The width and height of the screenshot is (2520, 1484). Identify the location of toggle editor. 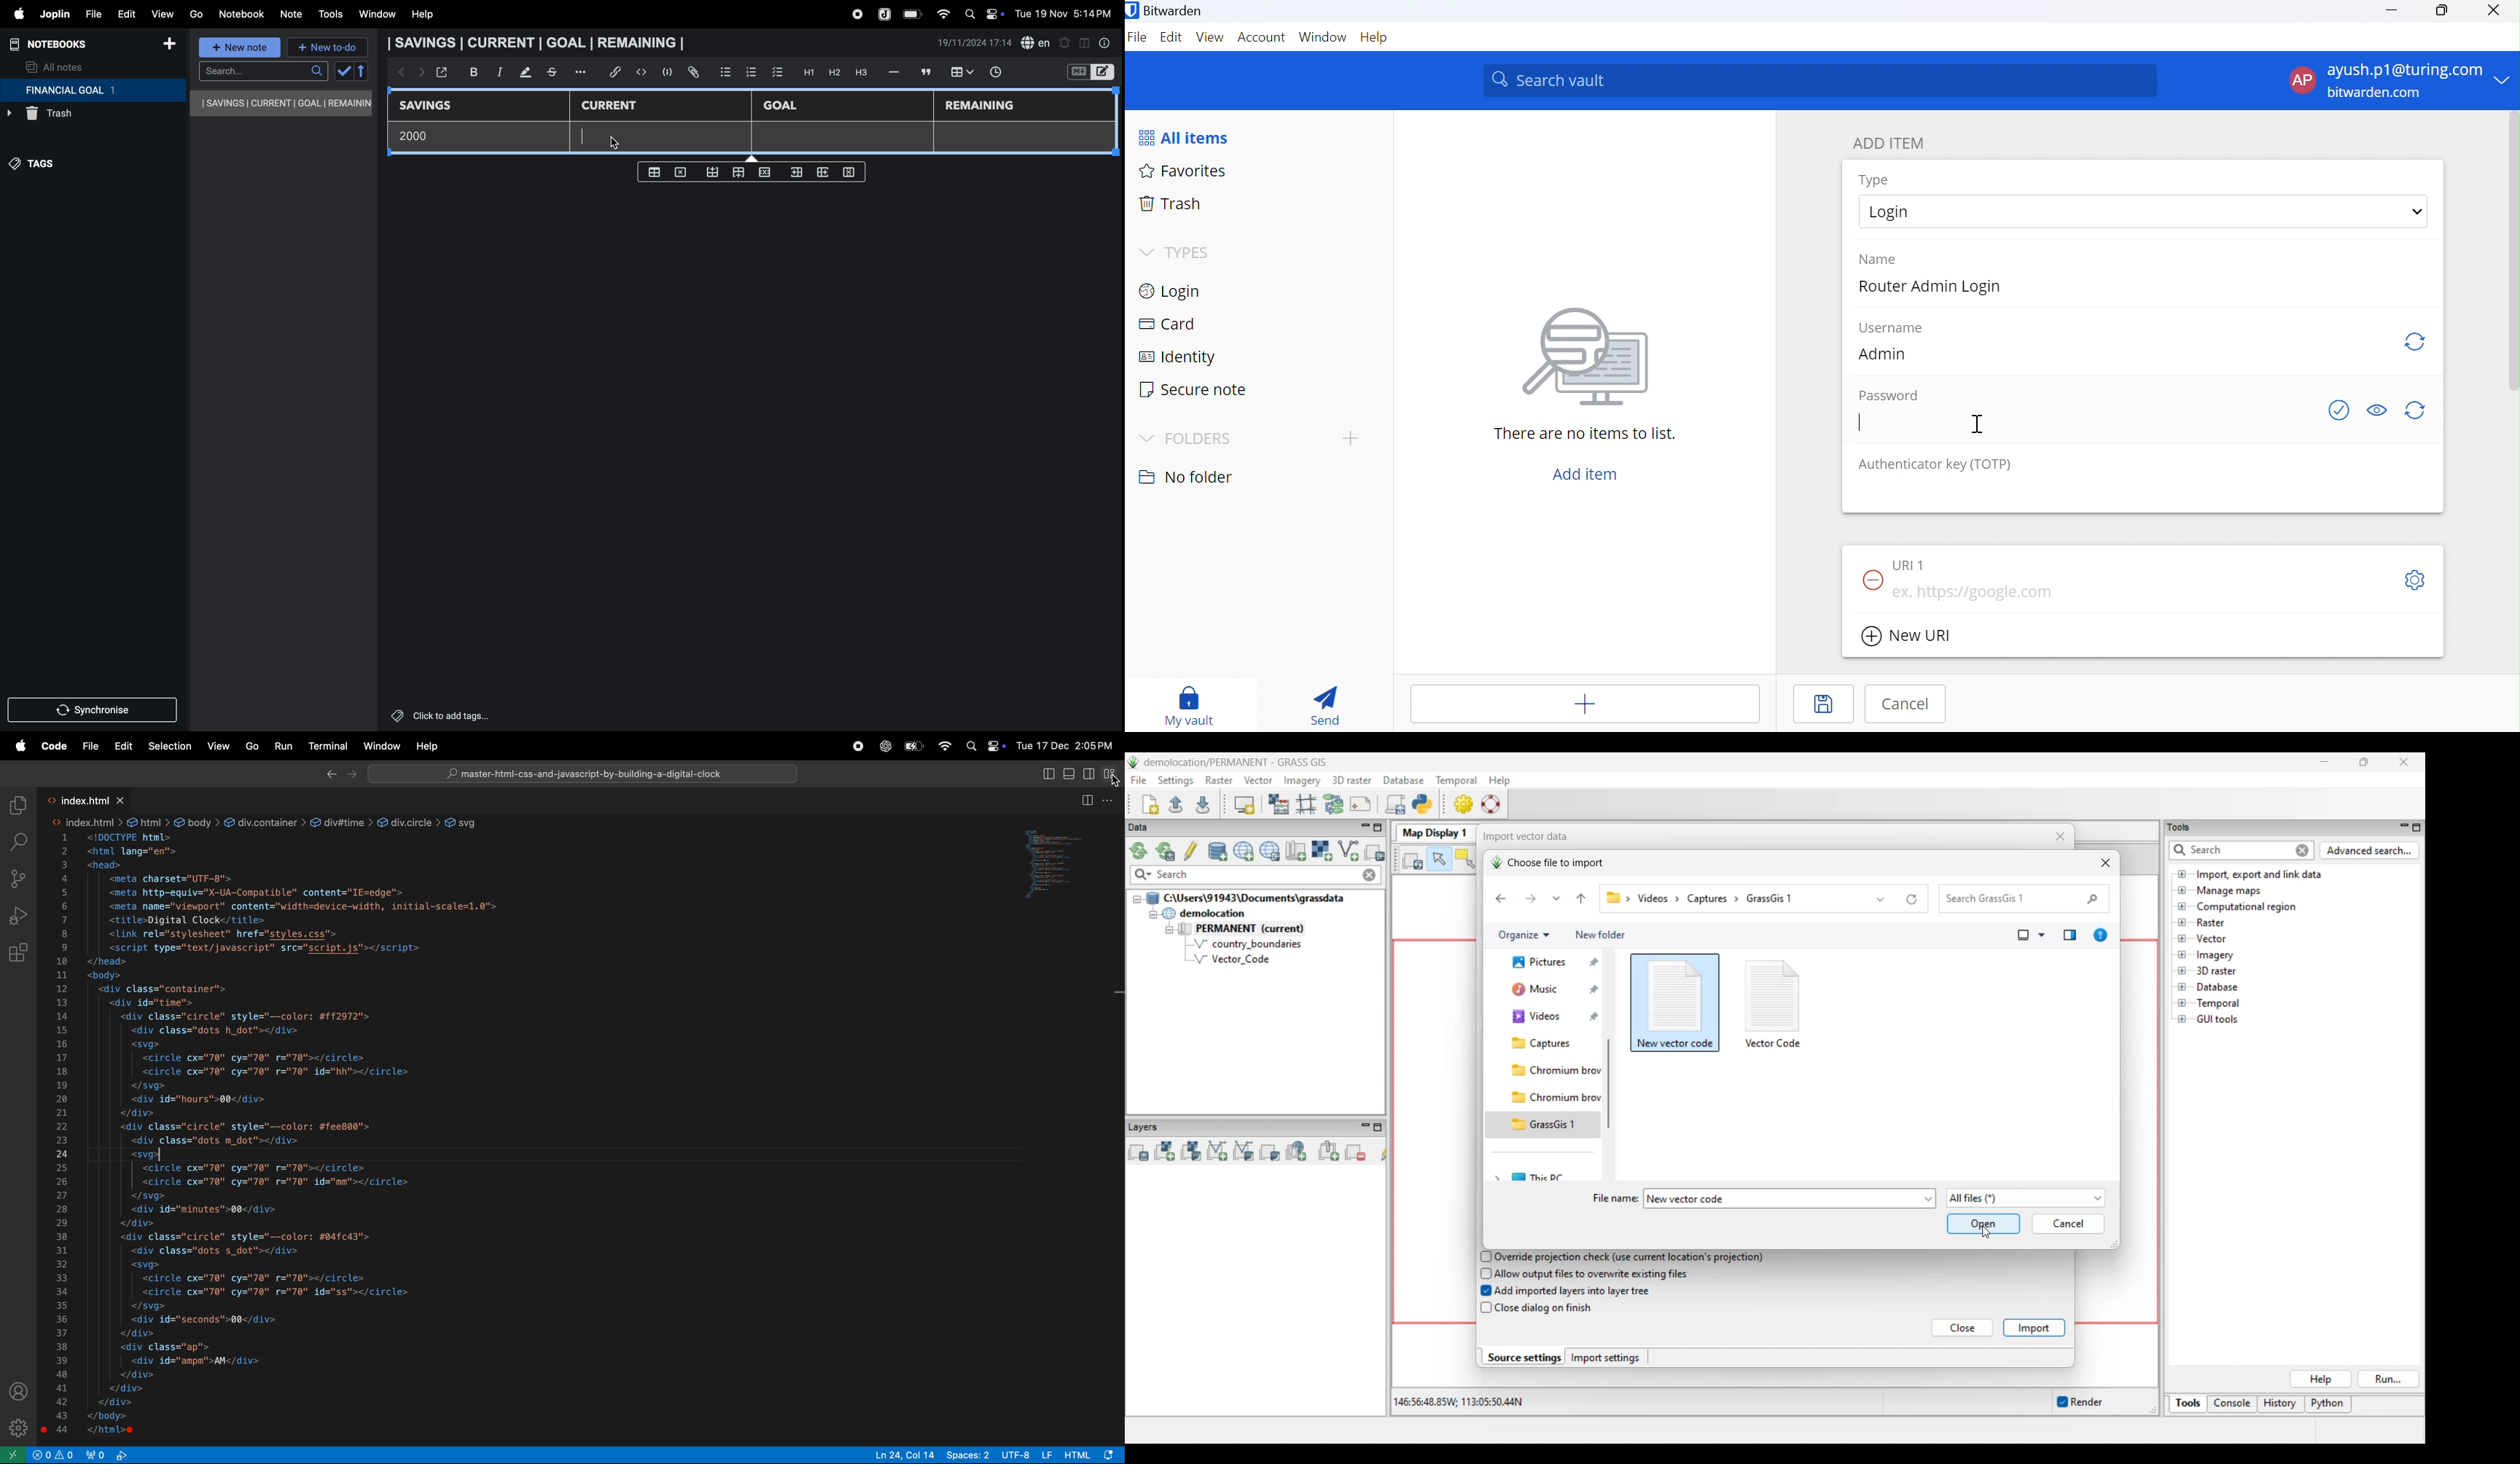
(1085, 42).